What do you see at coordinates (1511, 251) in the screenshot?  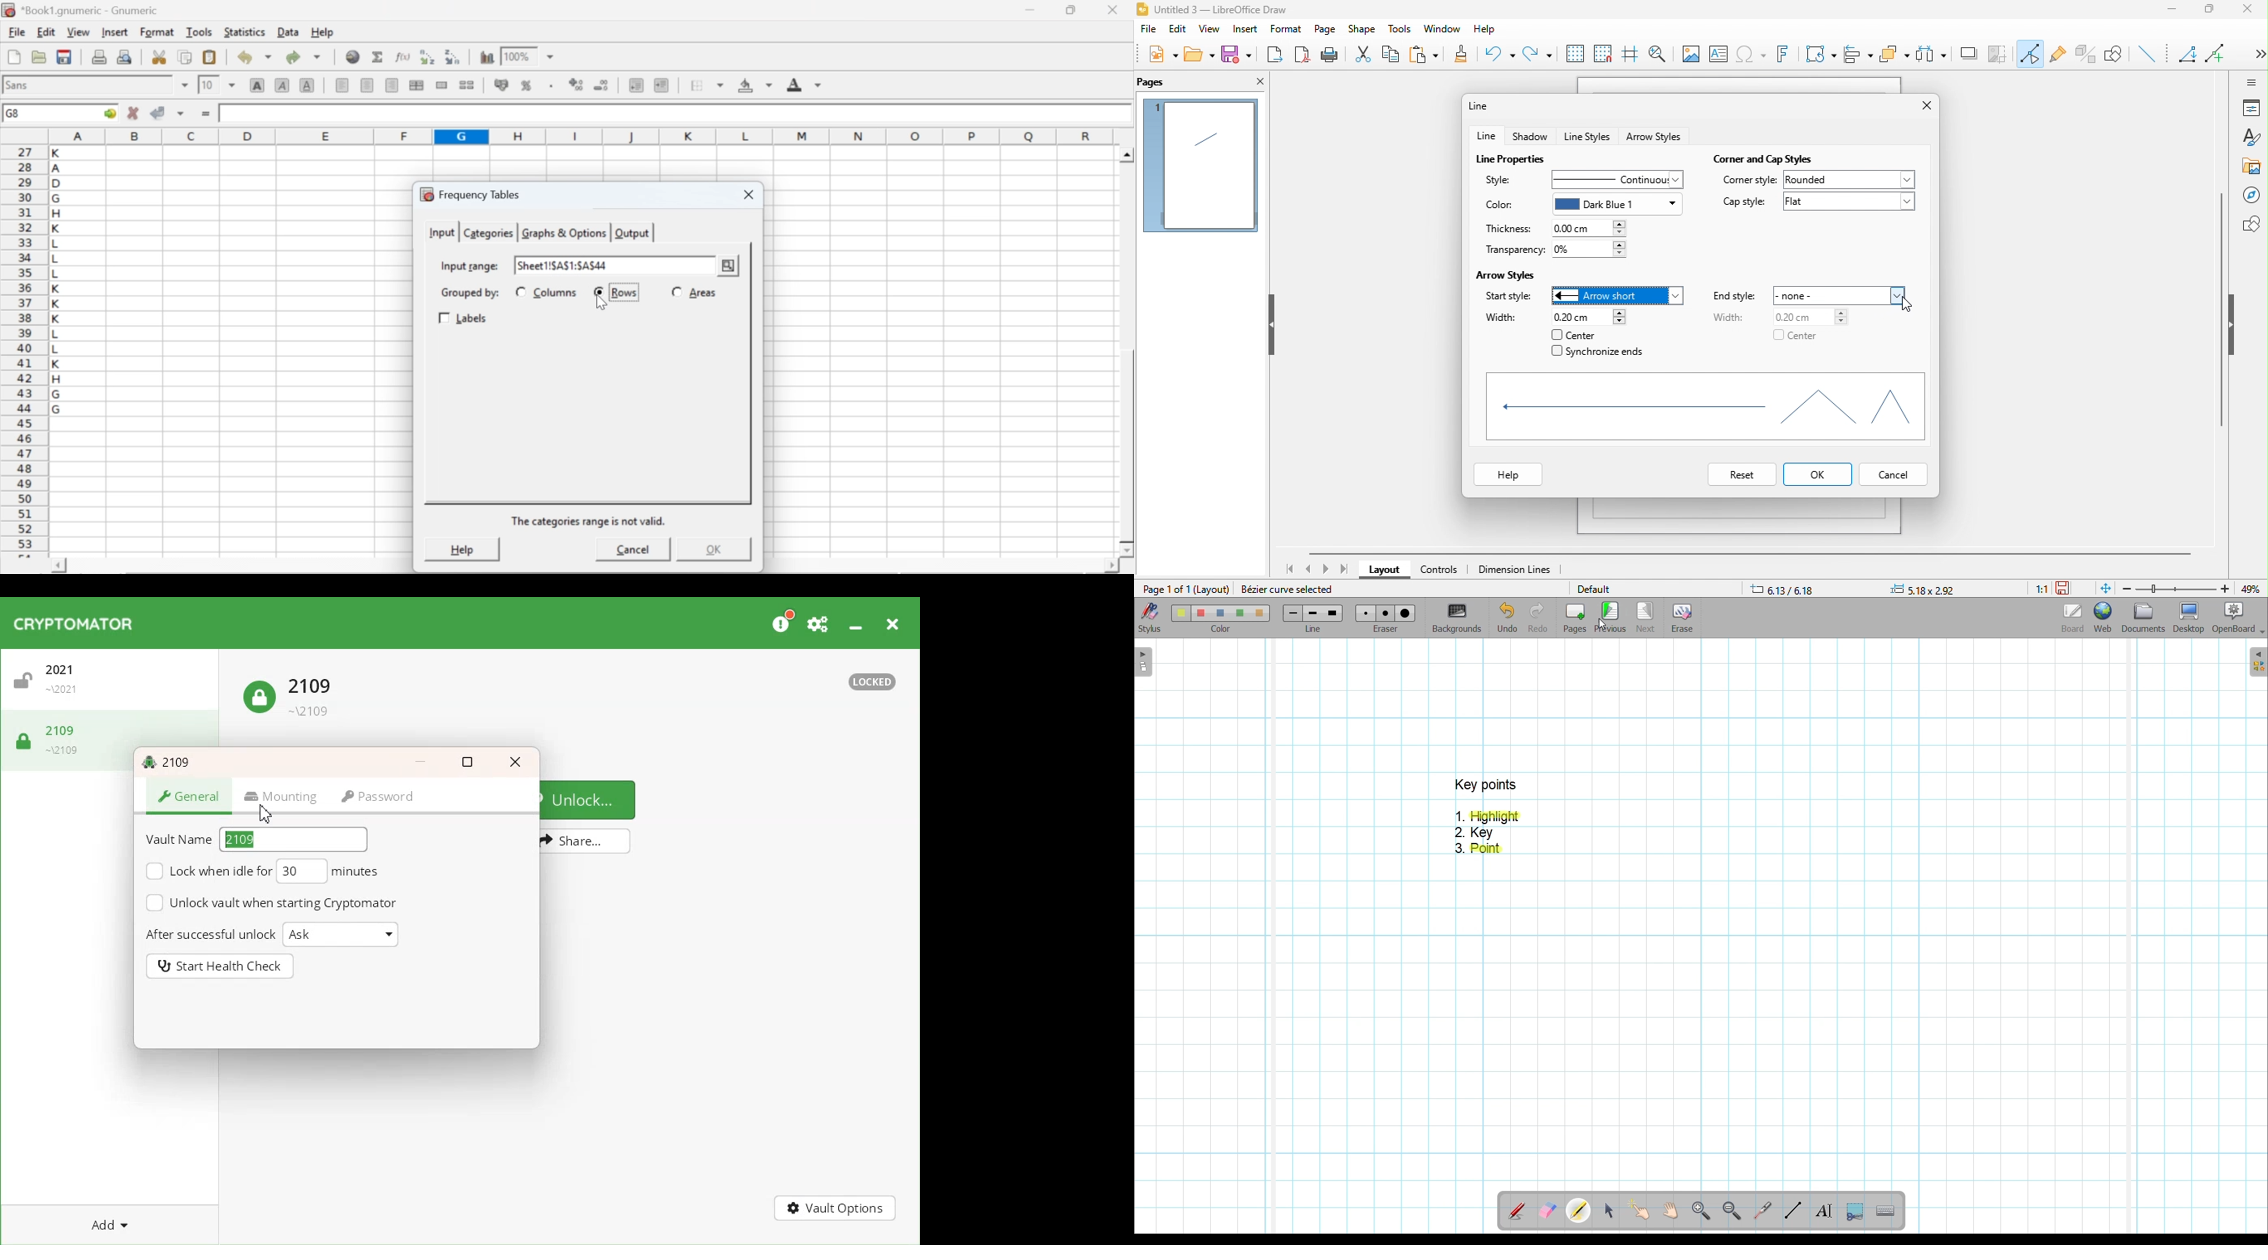 I see `transparency` at bounding box center [1511, 251].